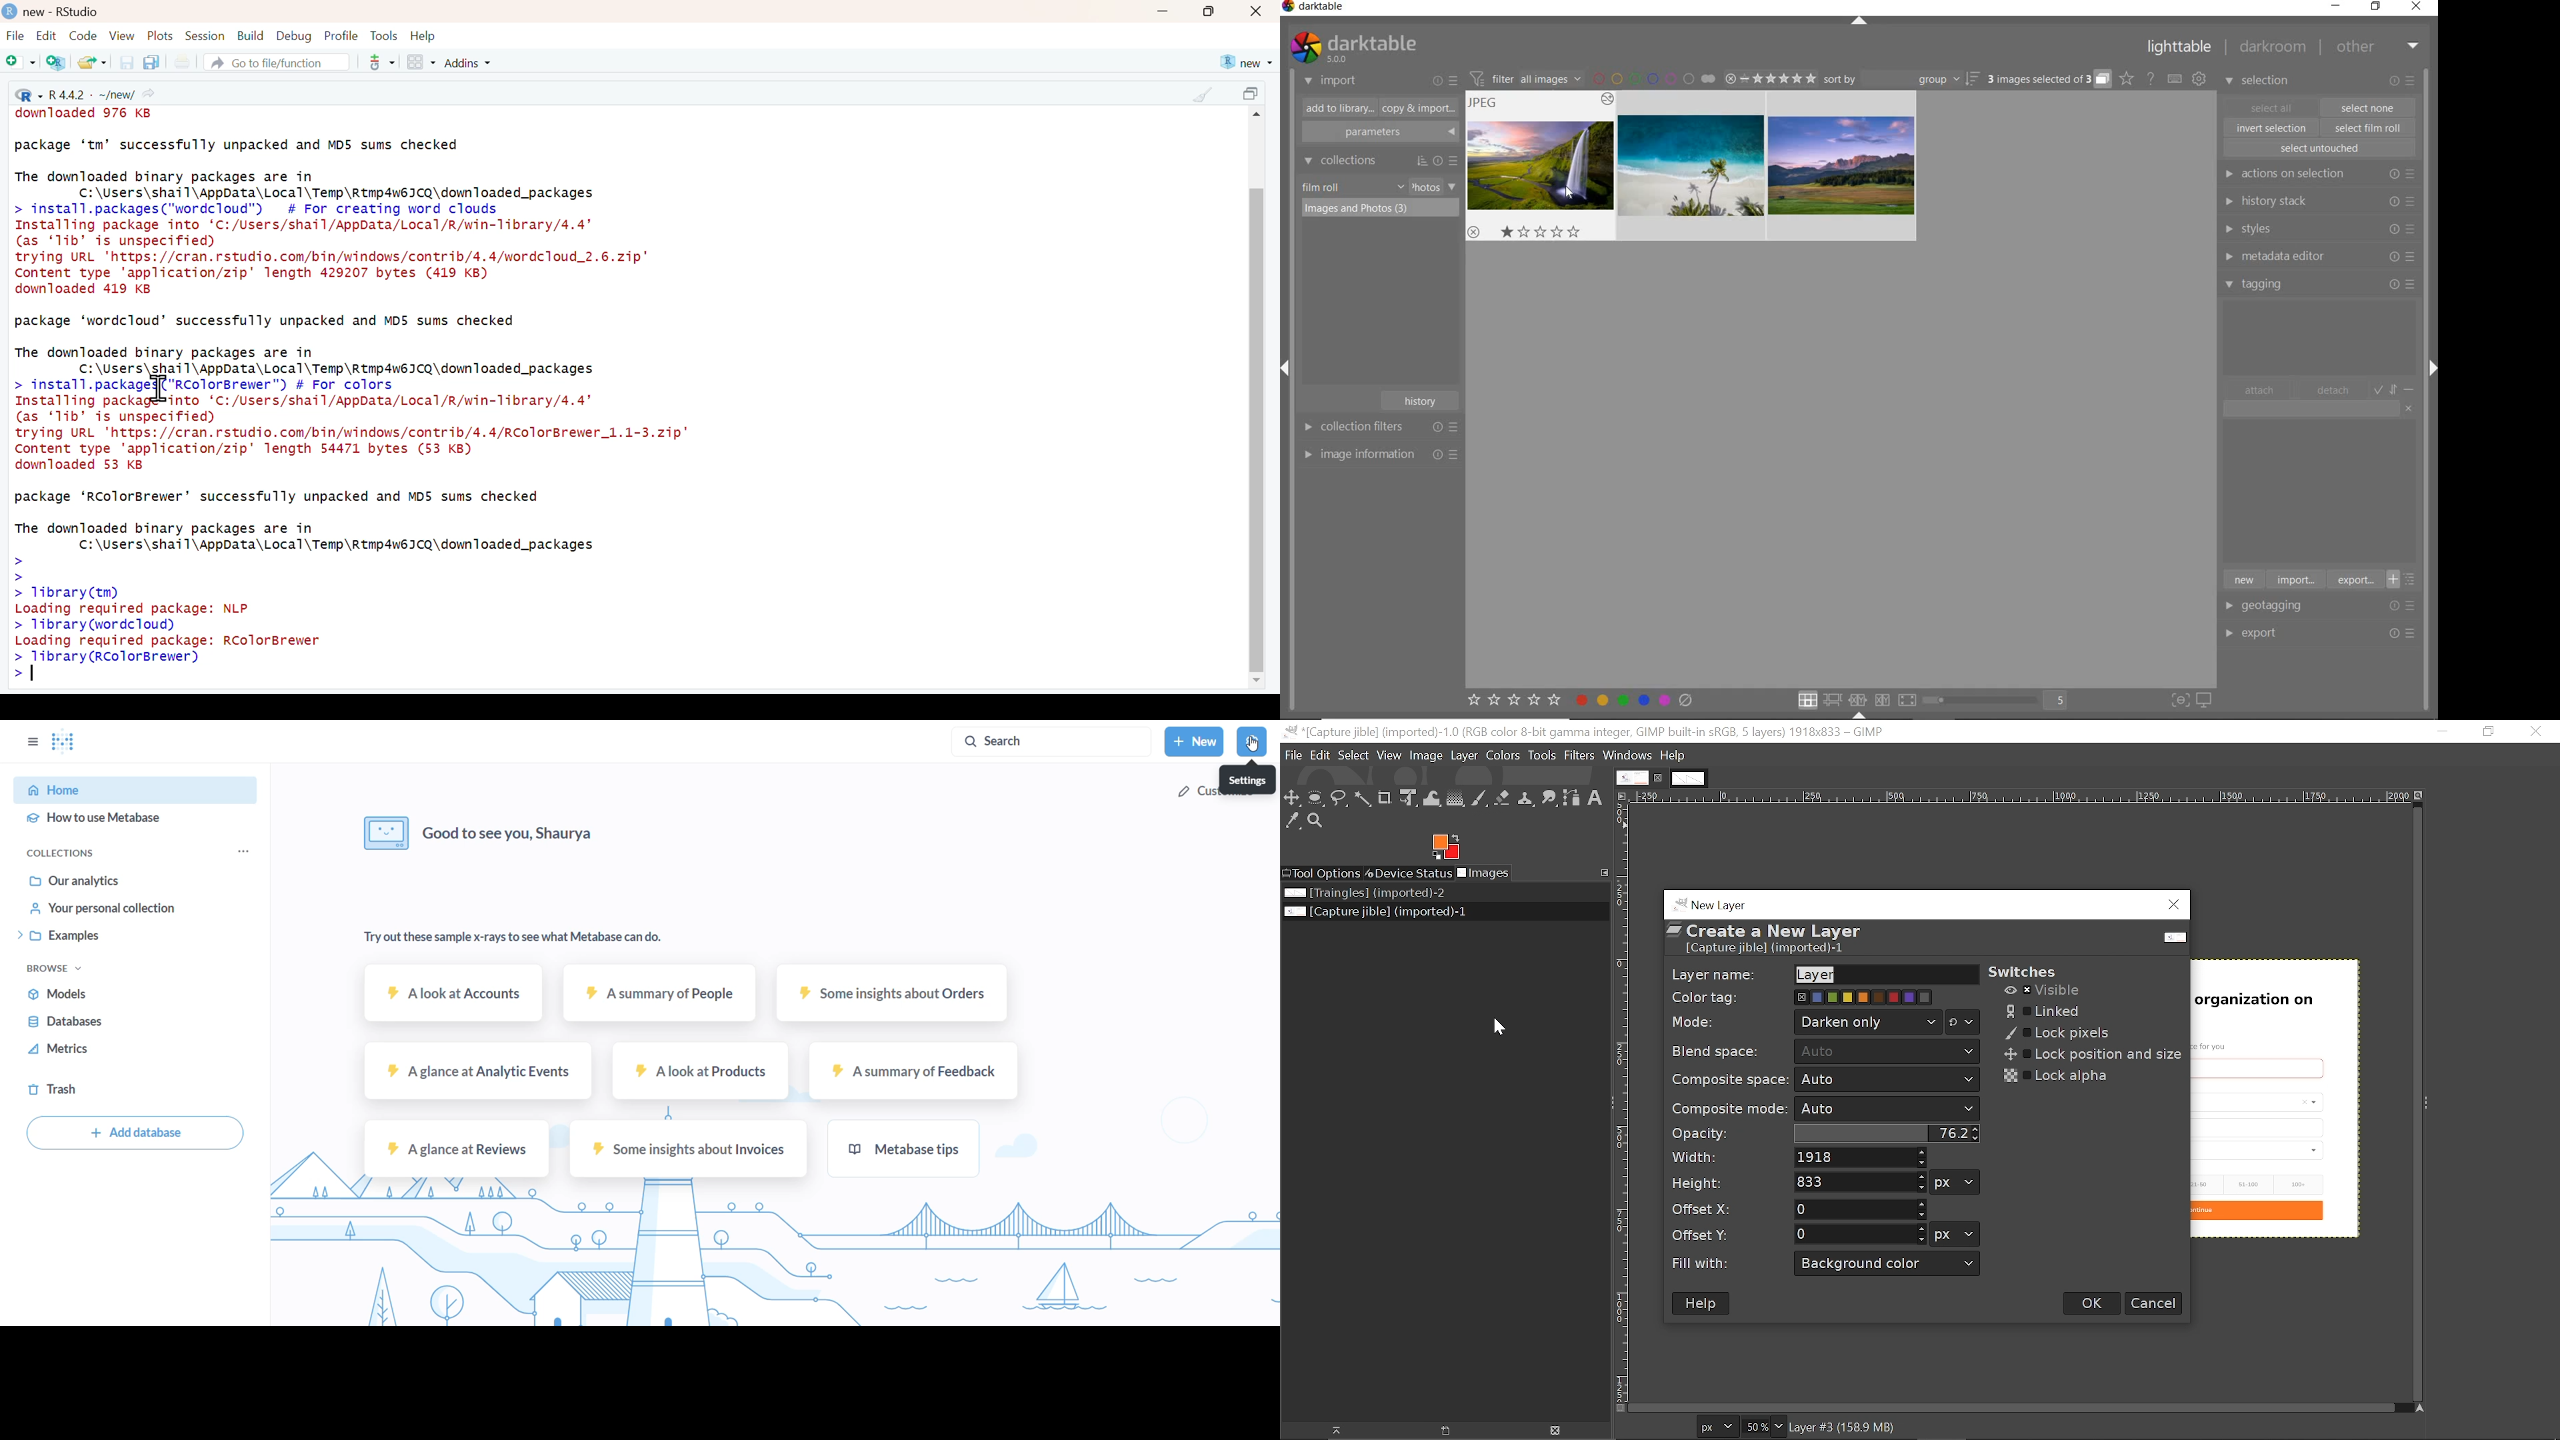  Describe the element at coordinates (343, 36) in the screenshot. I see `Profile` at that location.